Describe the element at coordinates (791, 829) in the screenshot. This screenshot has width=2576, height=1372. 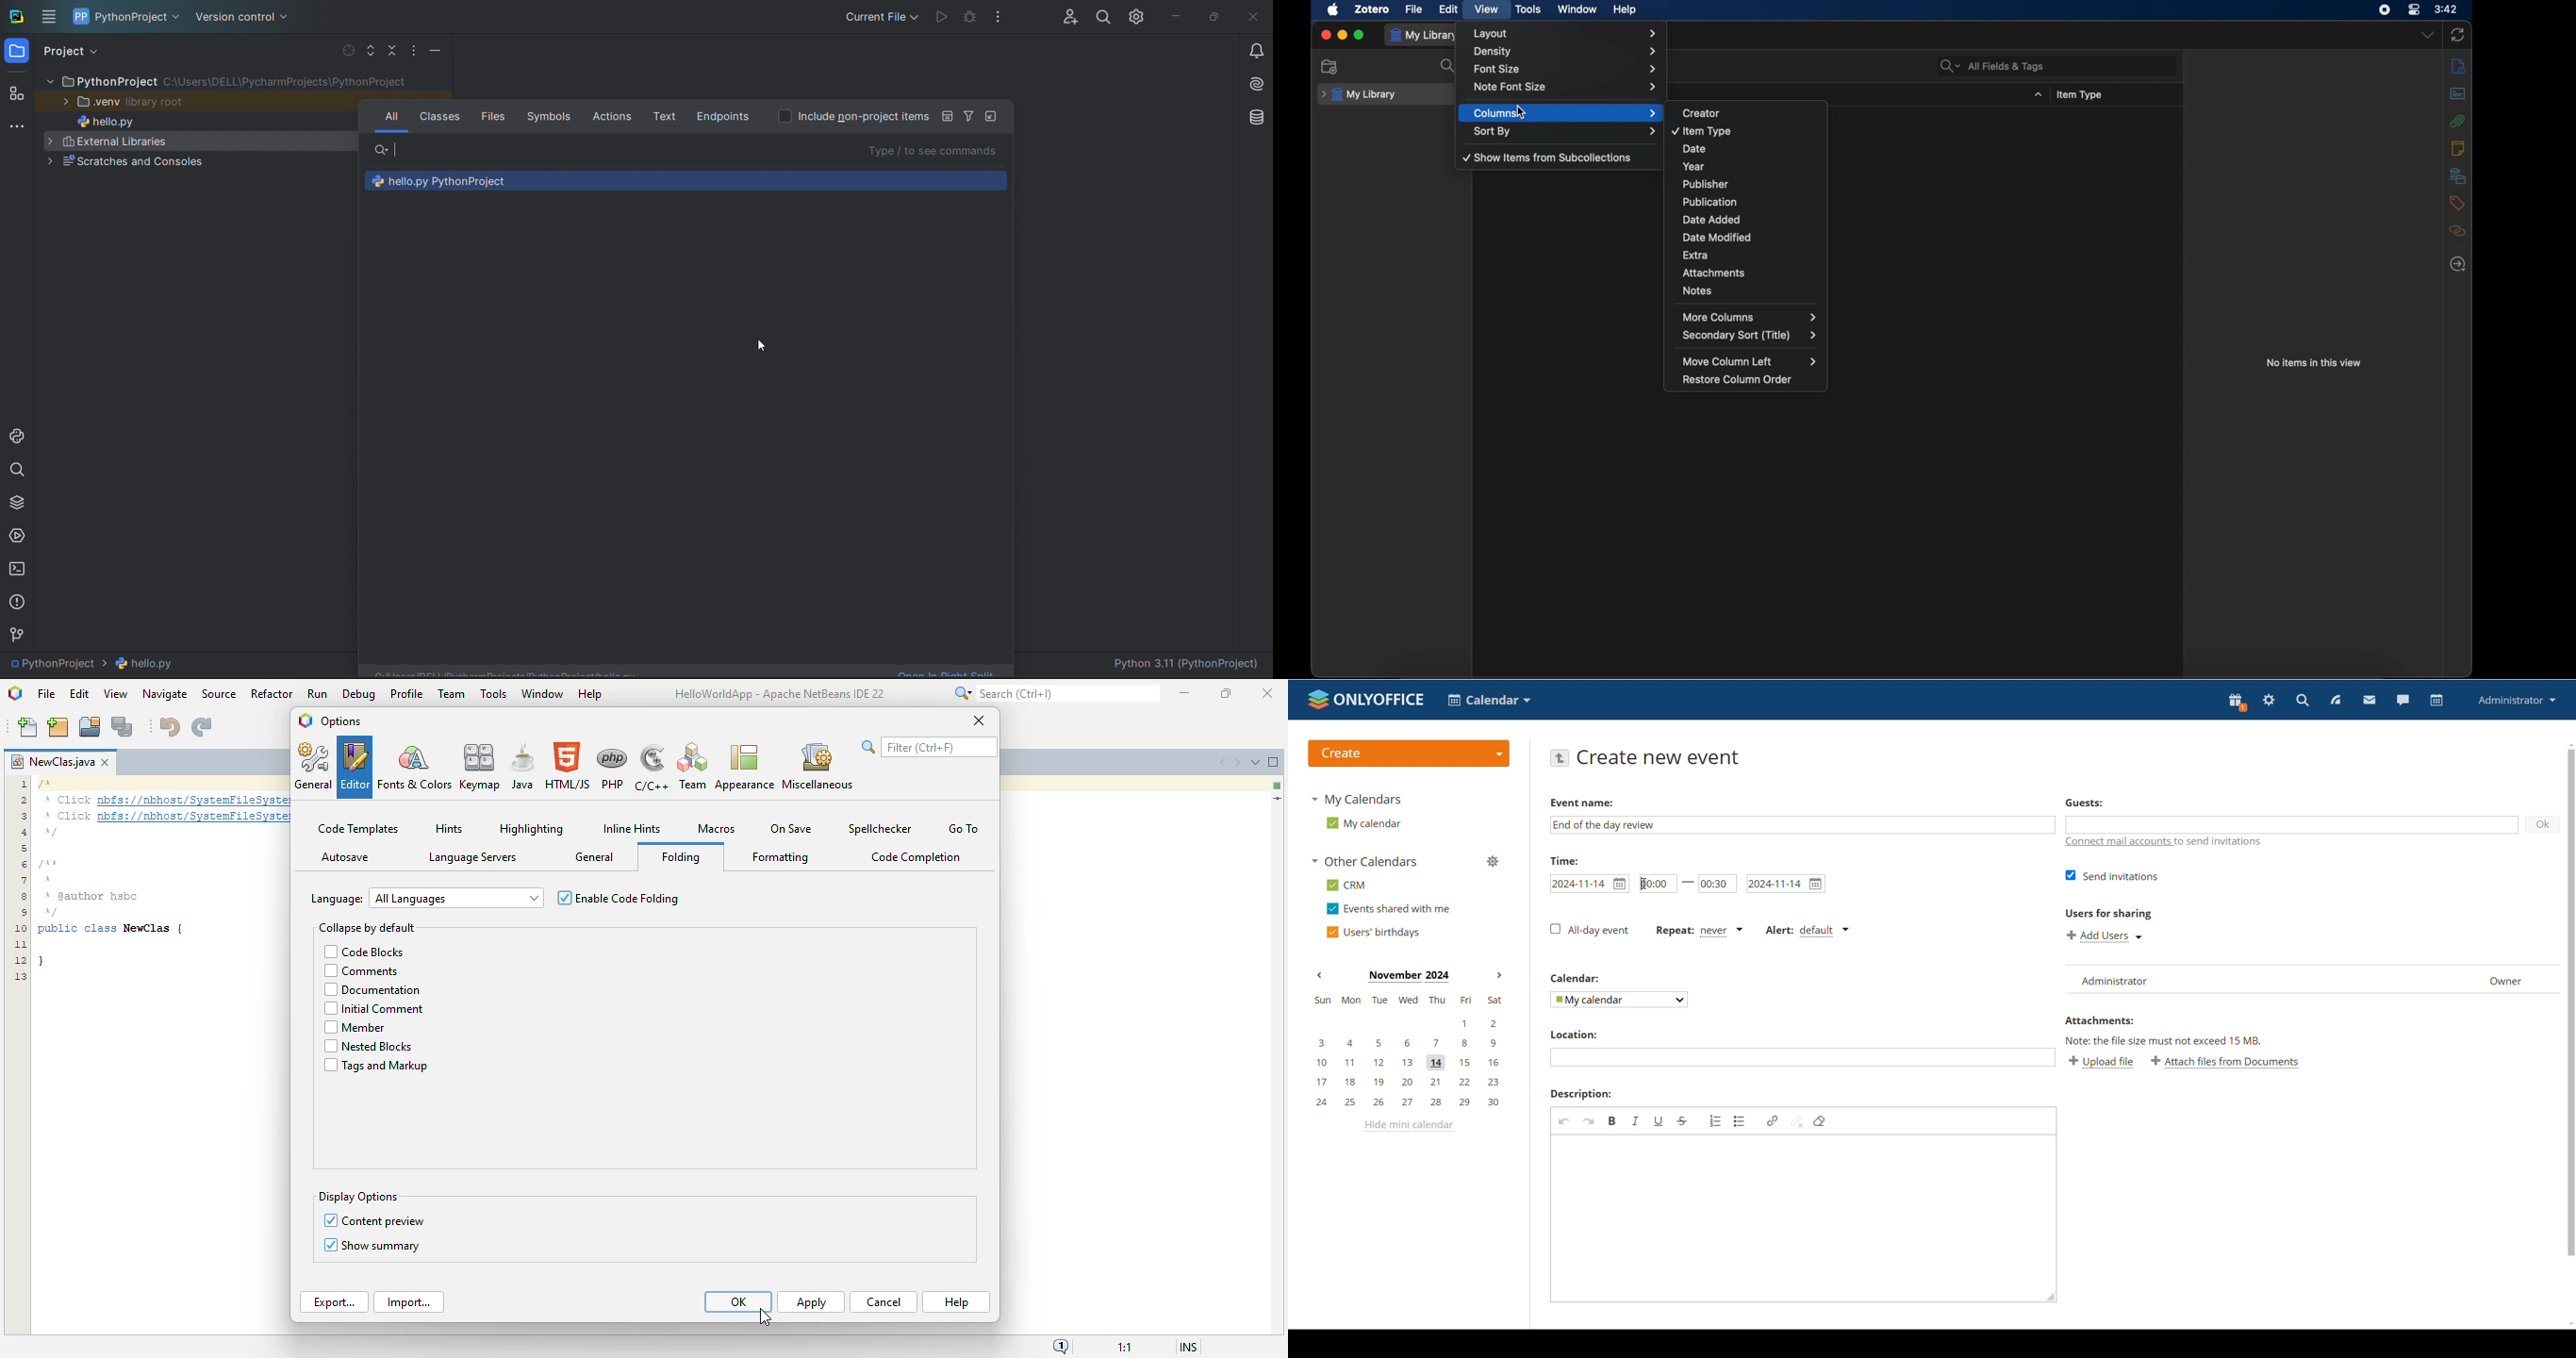
I see `on save` at that location.